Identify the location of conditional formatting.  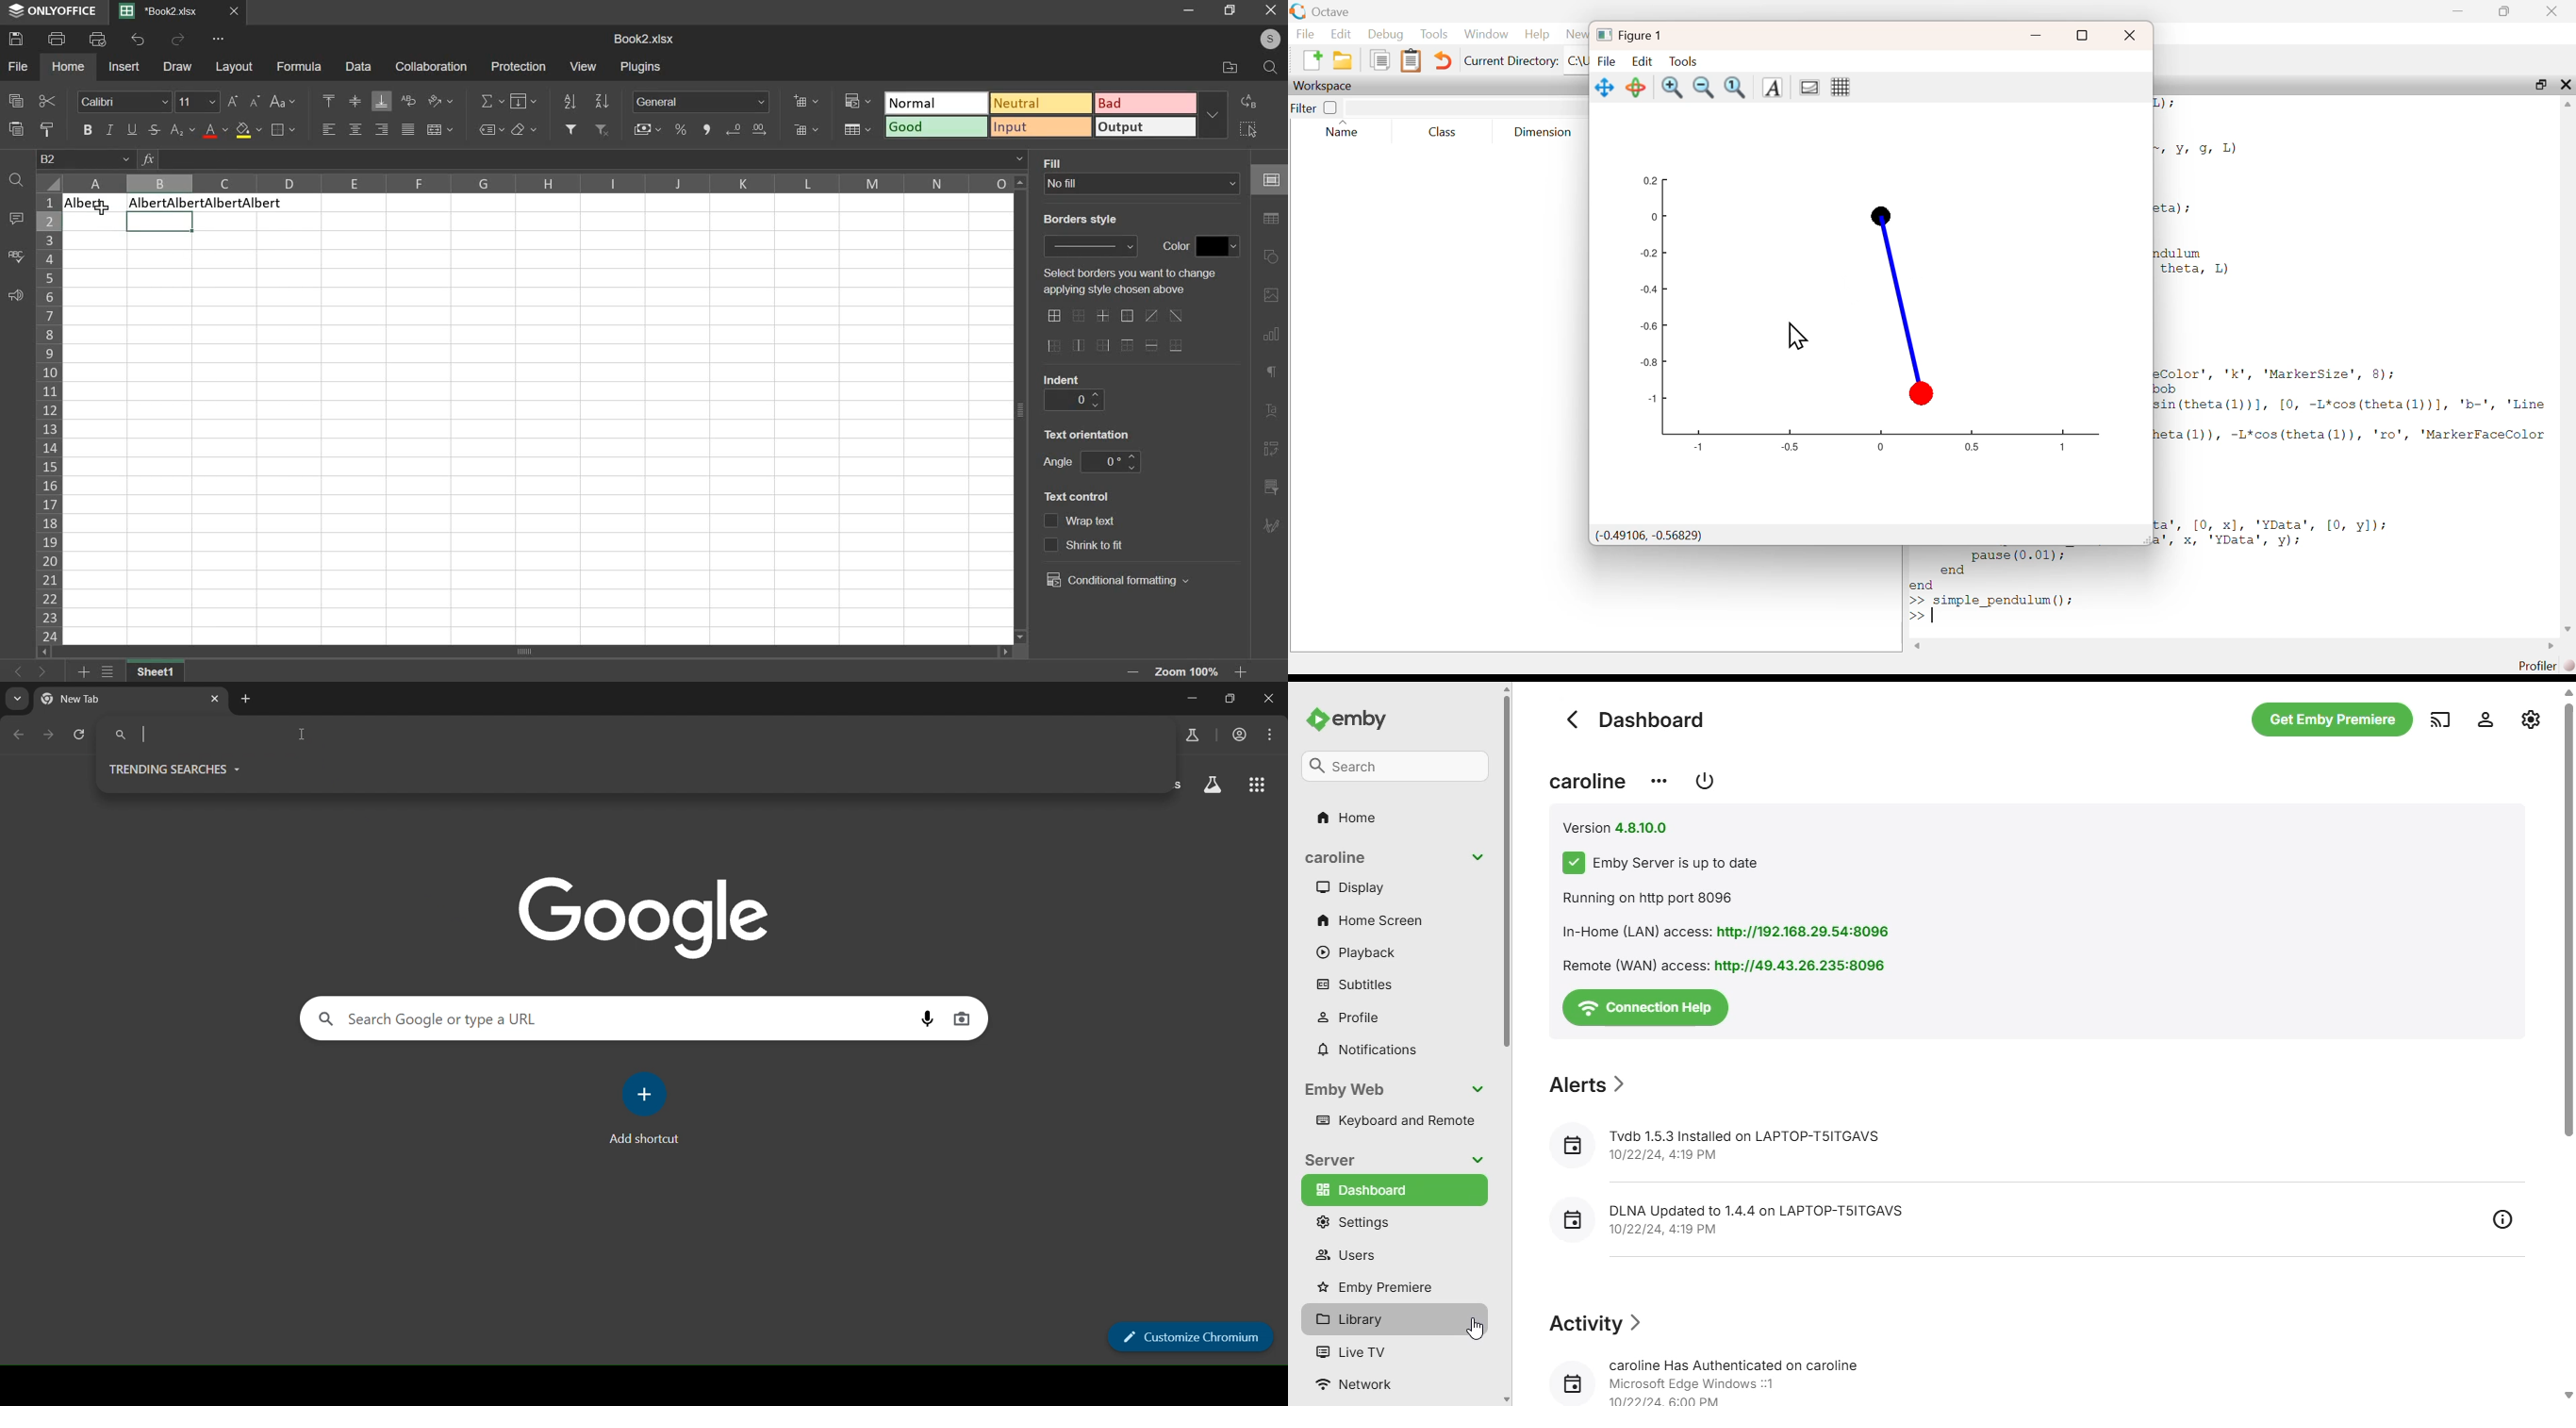
(857, 99).